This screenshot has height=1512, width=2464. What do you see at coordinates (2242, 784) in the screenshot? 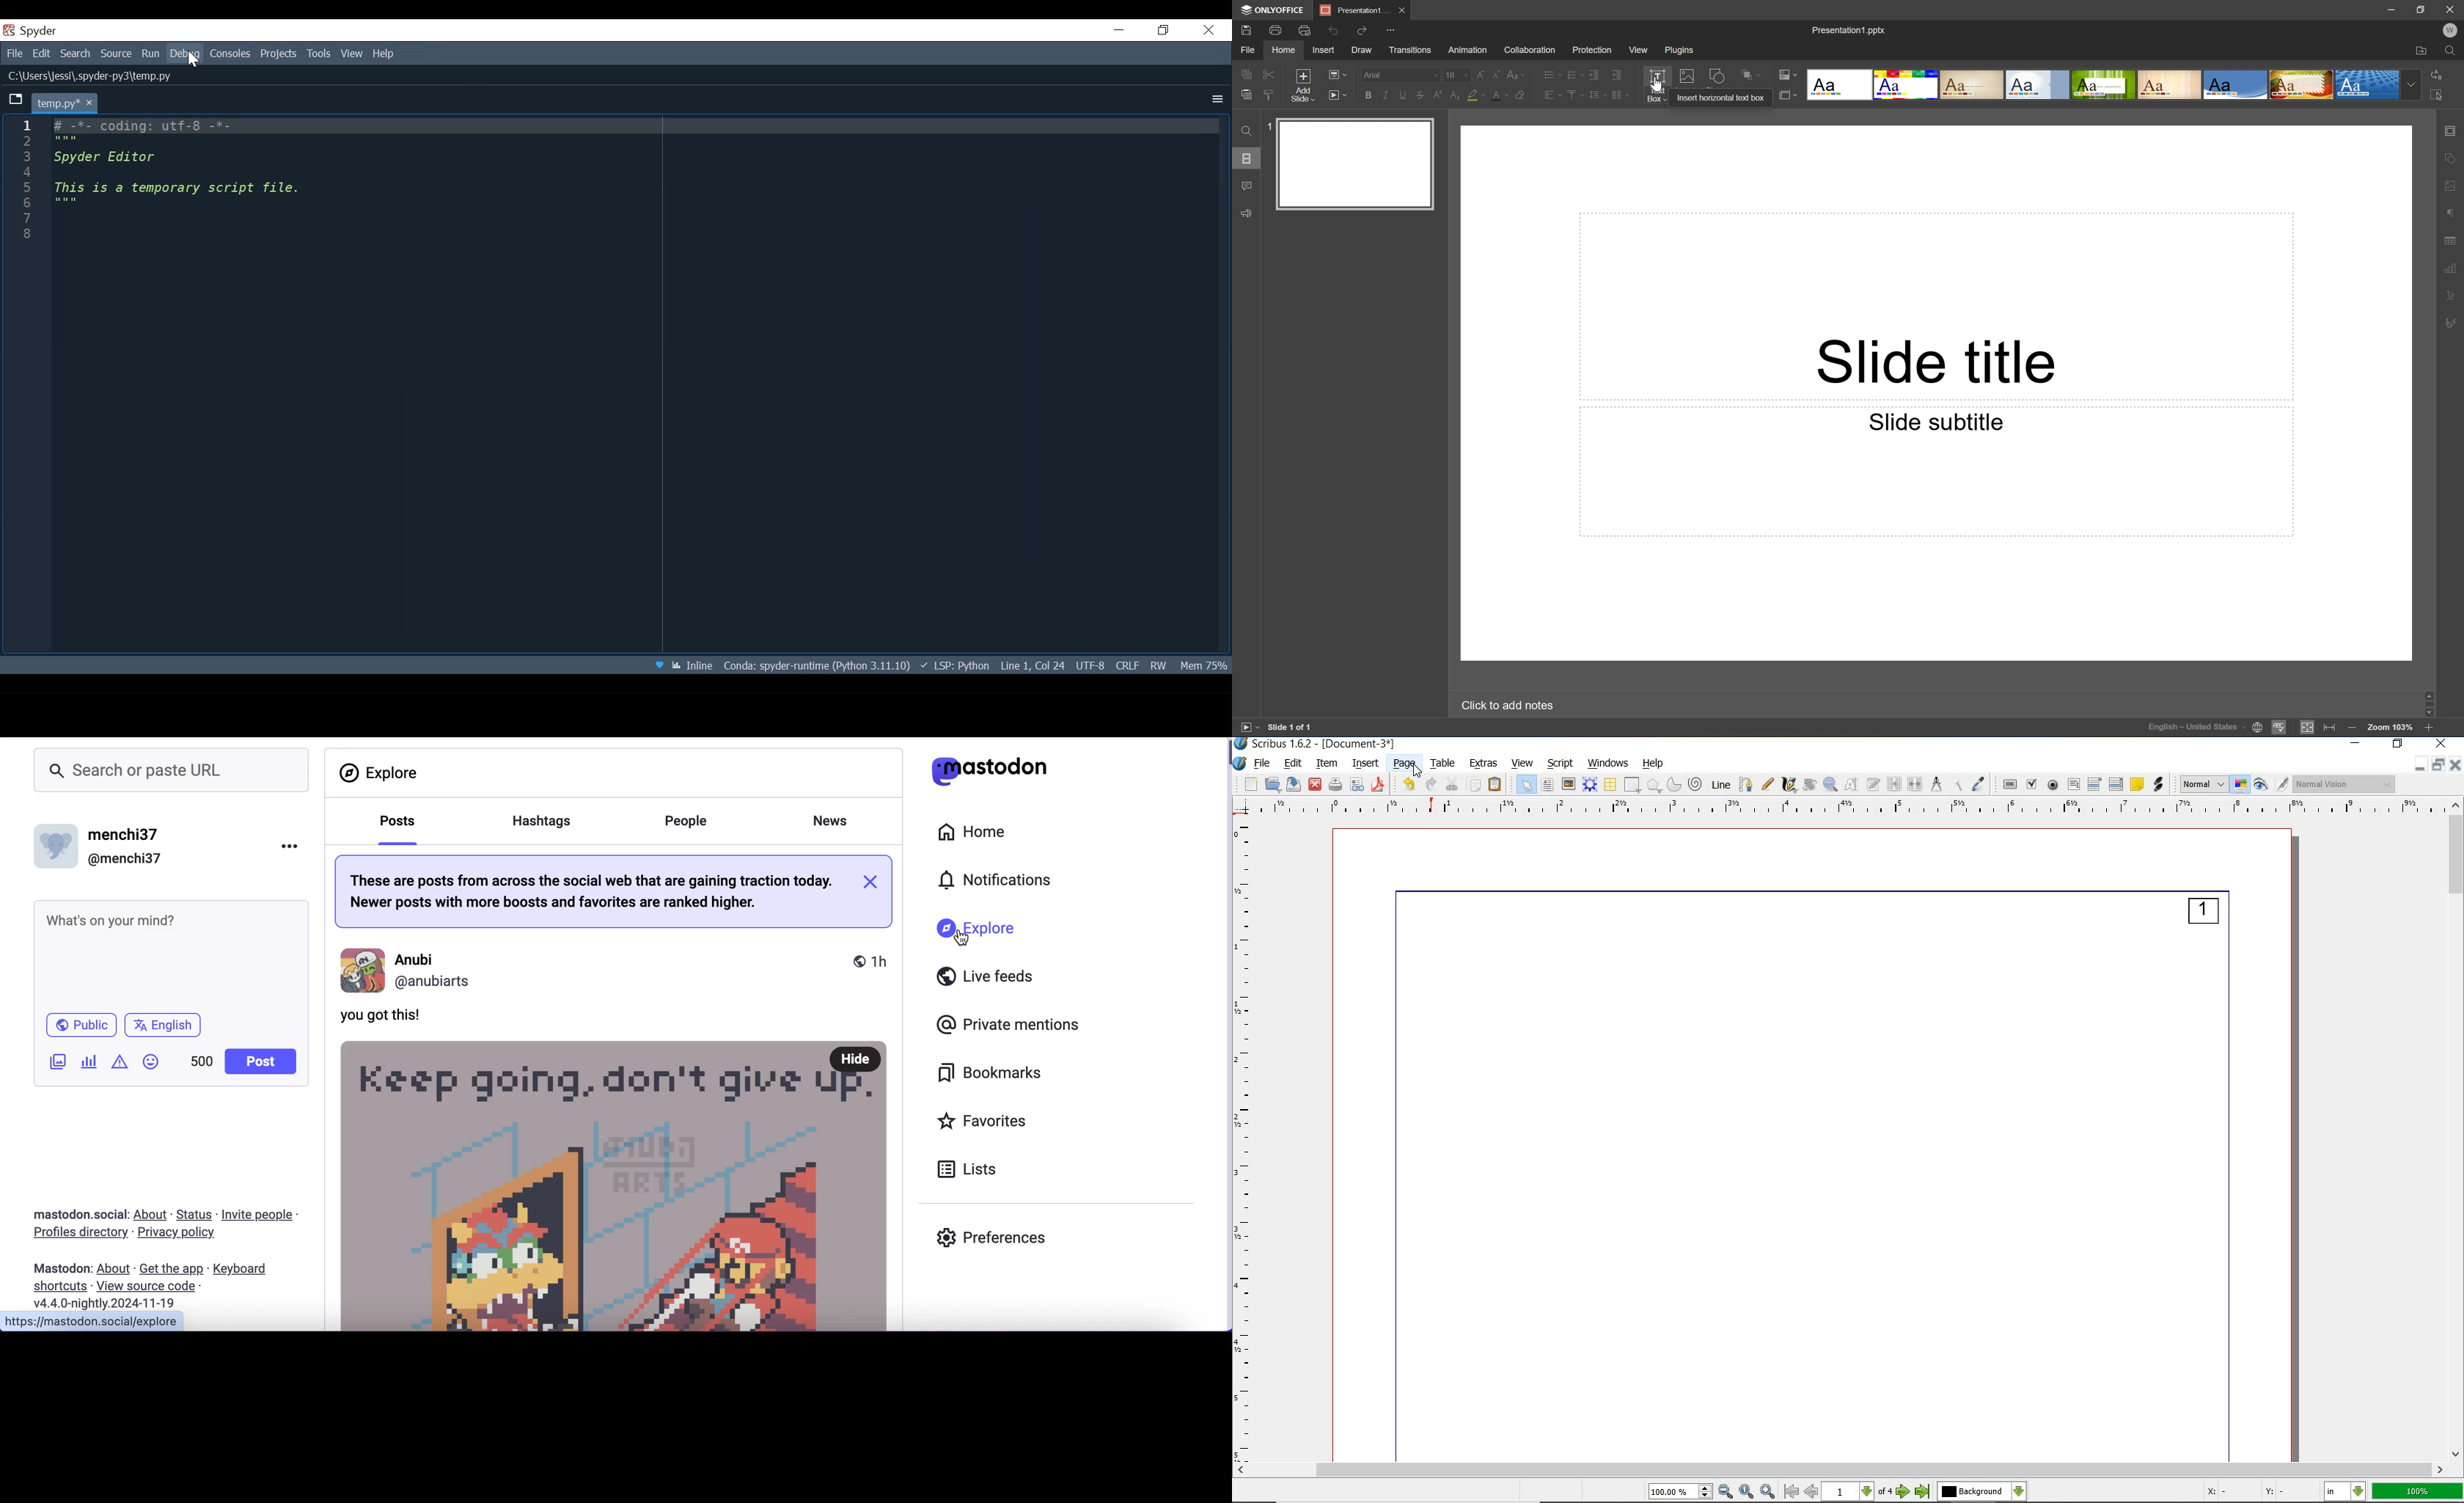
I see `toggle color management` at bounding box center [2242, 784].